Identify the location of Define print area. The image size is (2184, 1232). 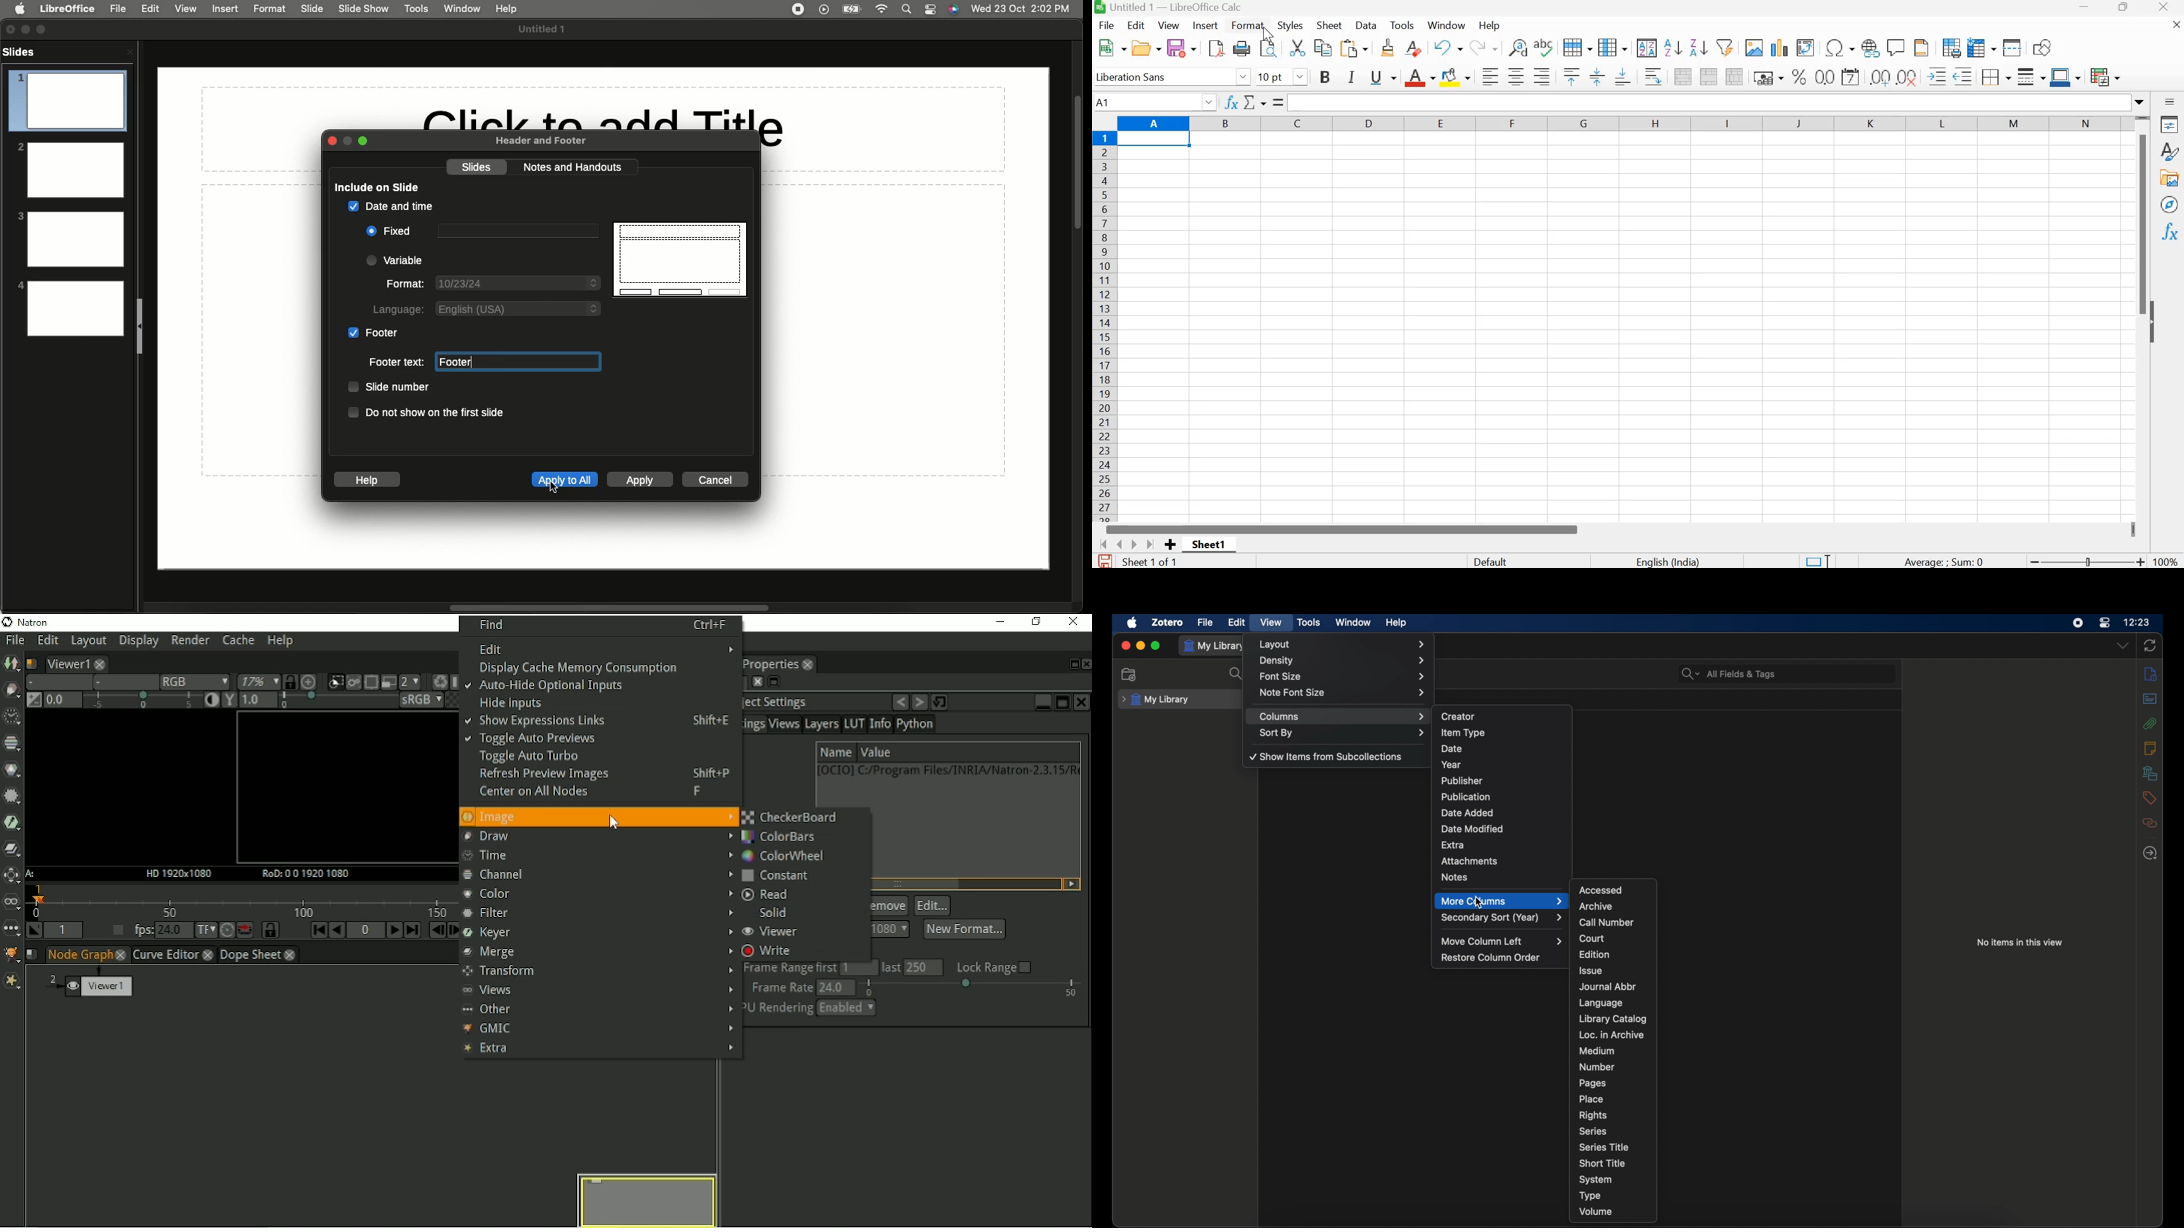
(1949, 48).